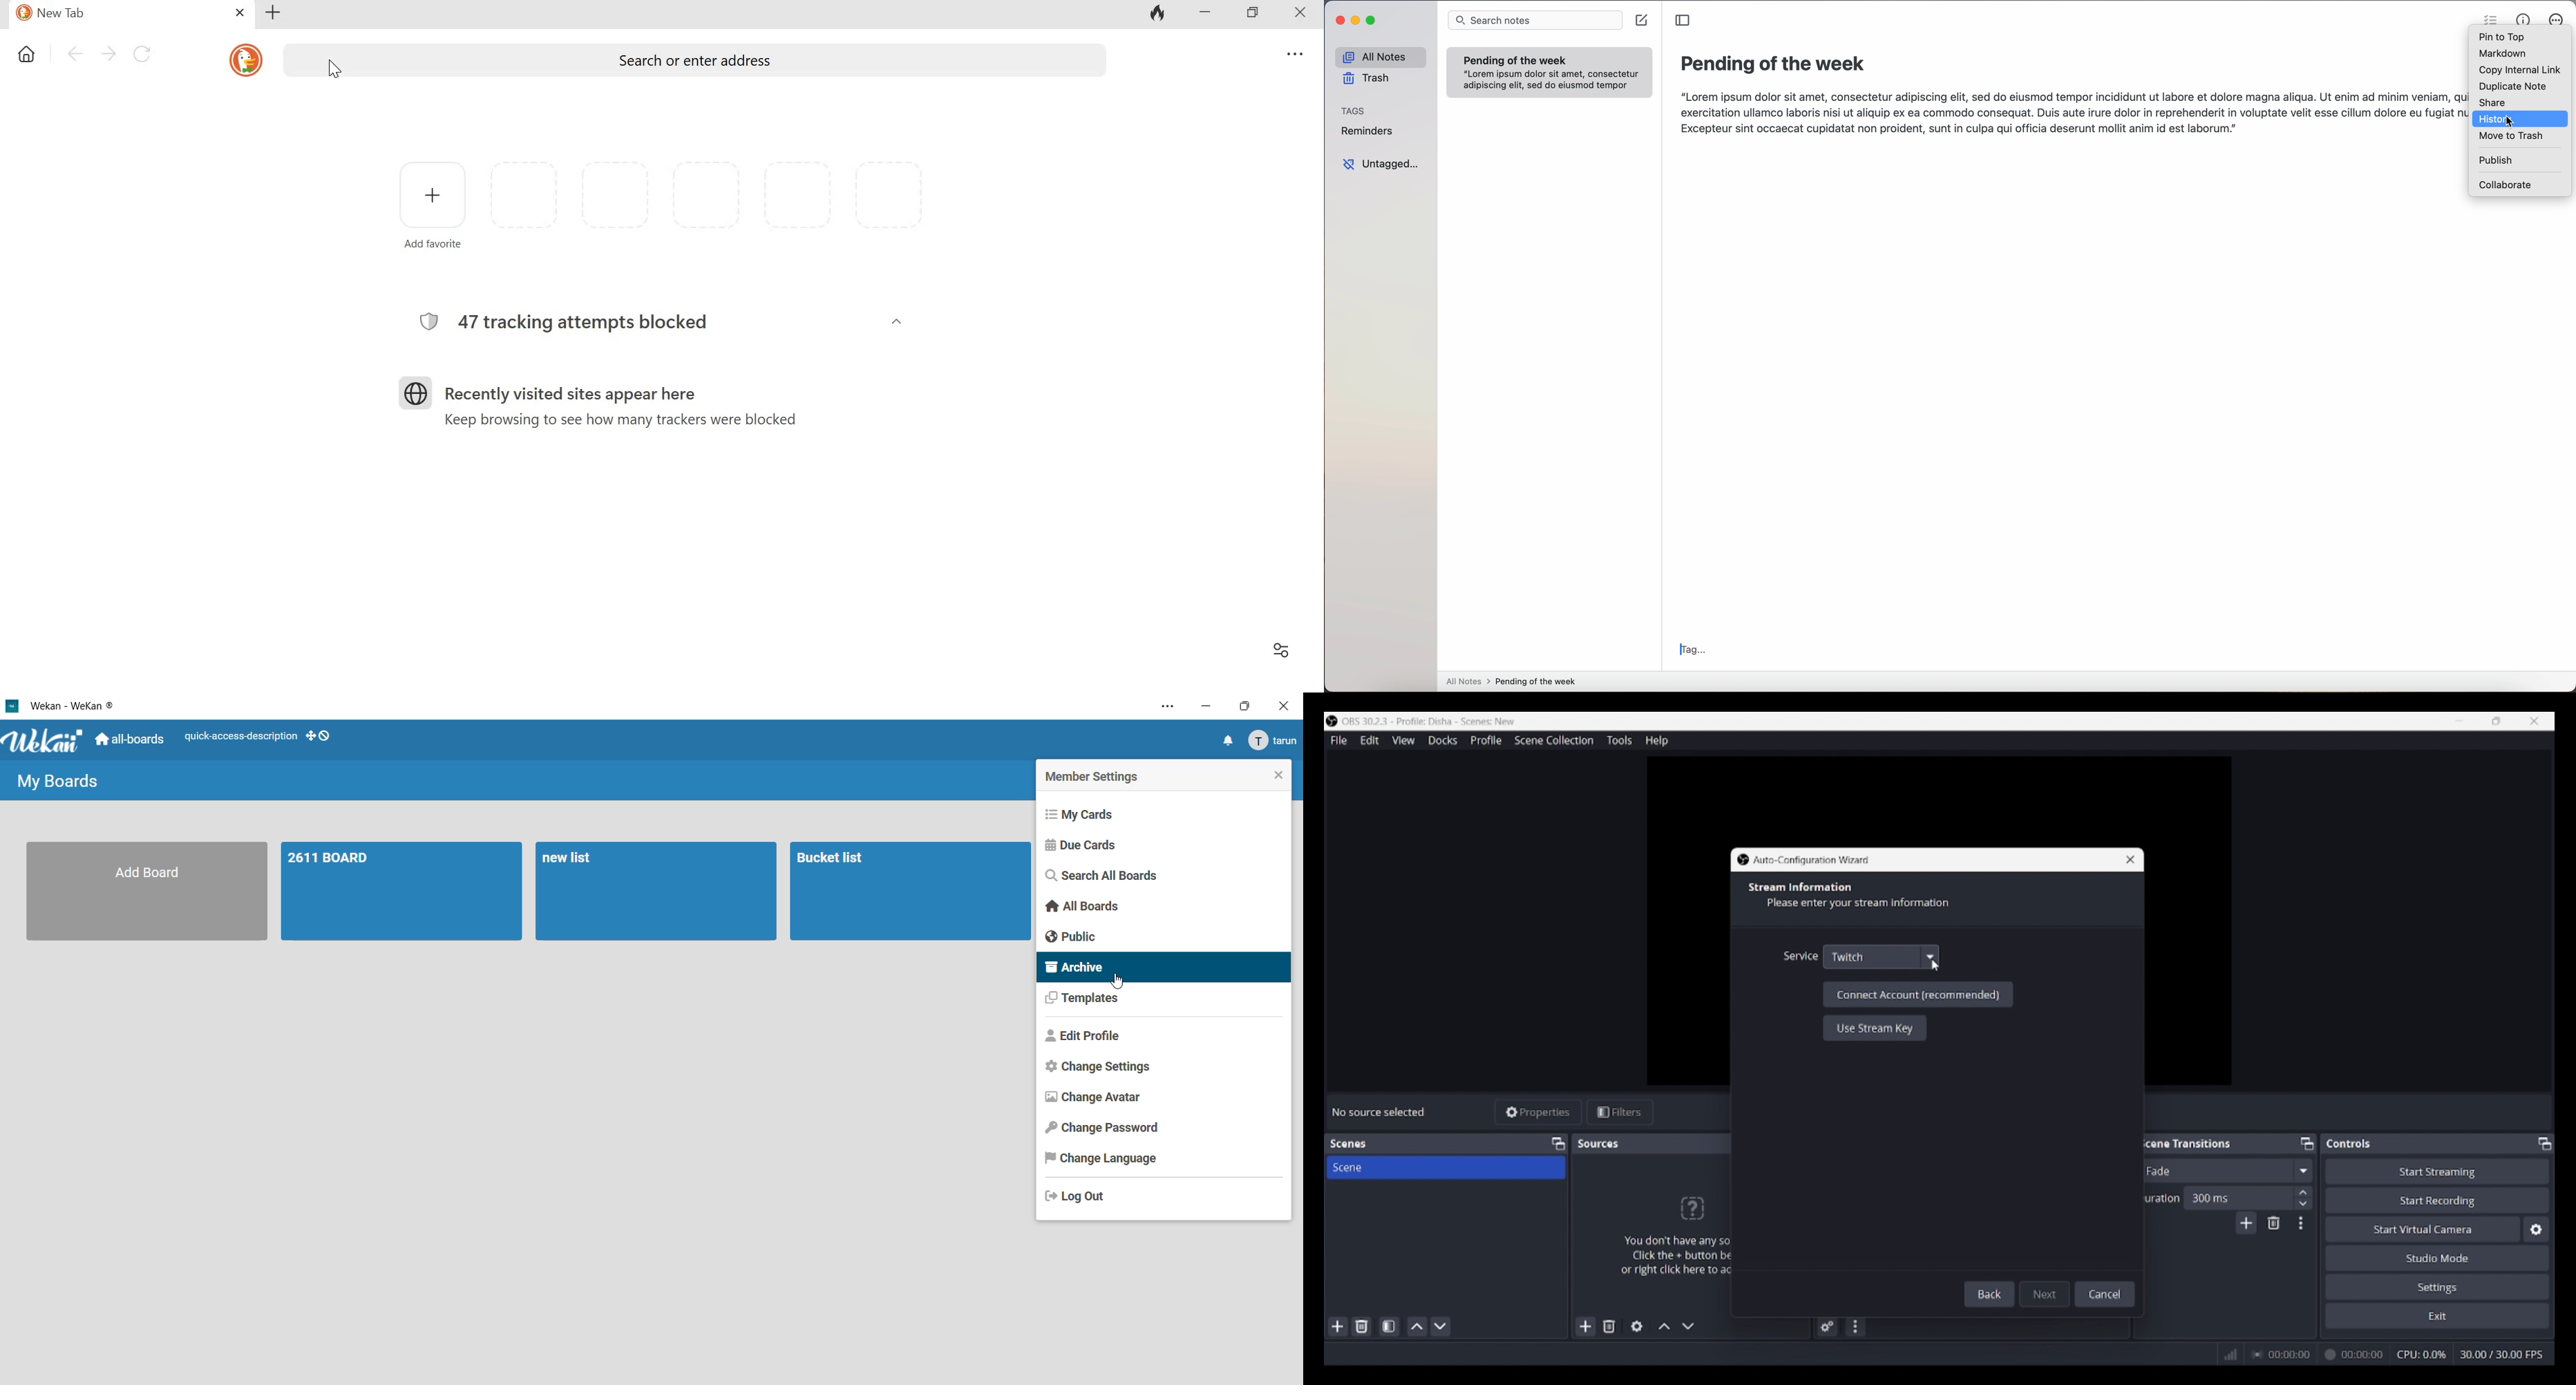 The height and width of the screenshot is (1400, 2576). What do you see at coordinates (240, 738) in the screenshot?
I see `quick access description` at bounding box center [240, 738].